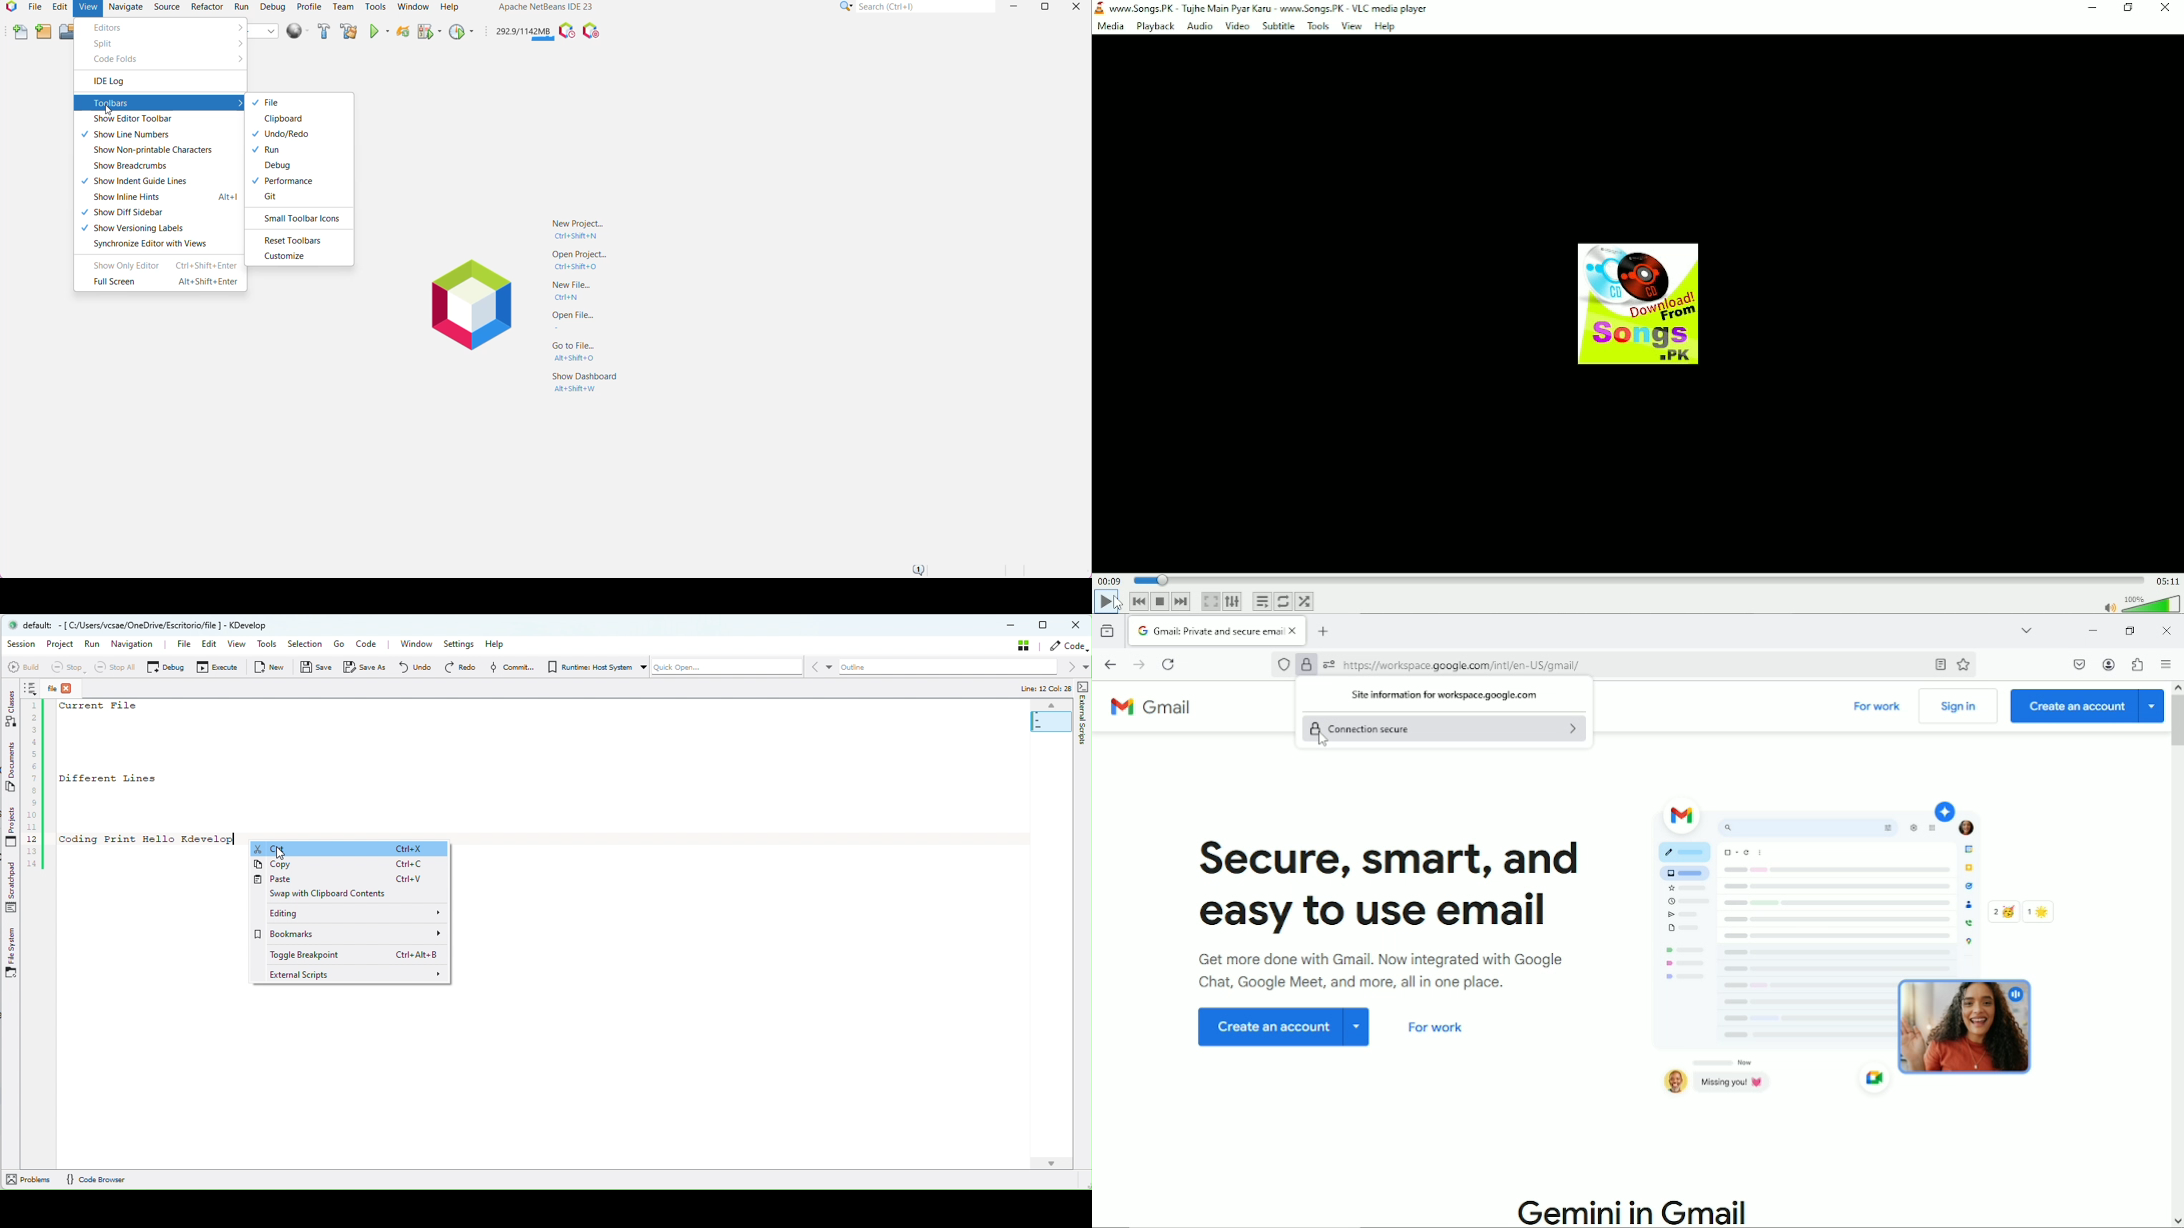 The image size is (2184, 1232). What do you see at coordinates (580, 261) in the screenshot?
I see `Open Project` at bounding box center [580, 261].